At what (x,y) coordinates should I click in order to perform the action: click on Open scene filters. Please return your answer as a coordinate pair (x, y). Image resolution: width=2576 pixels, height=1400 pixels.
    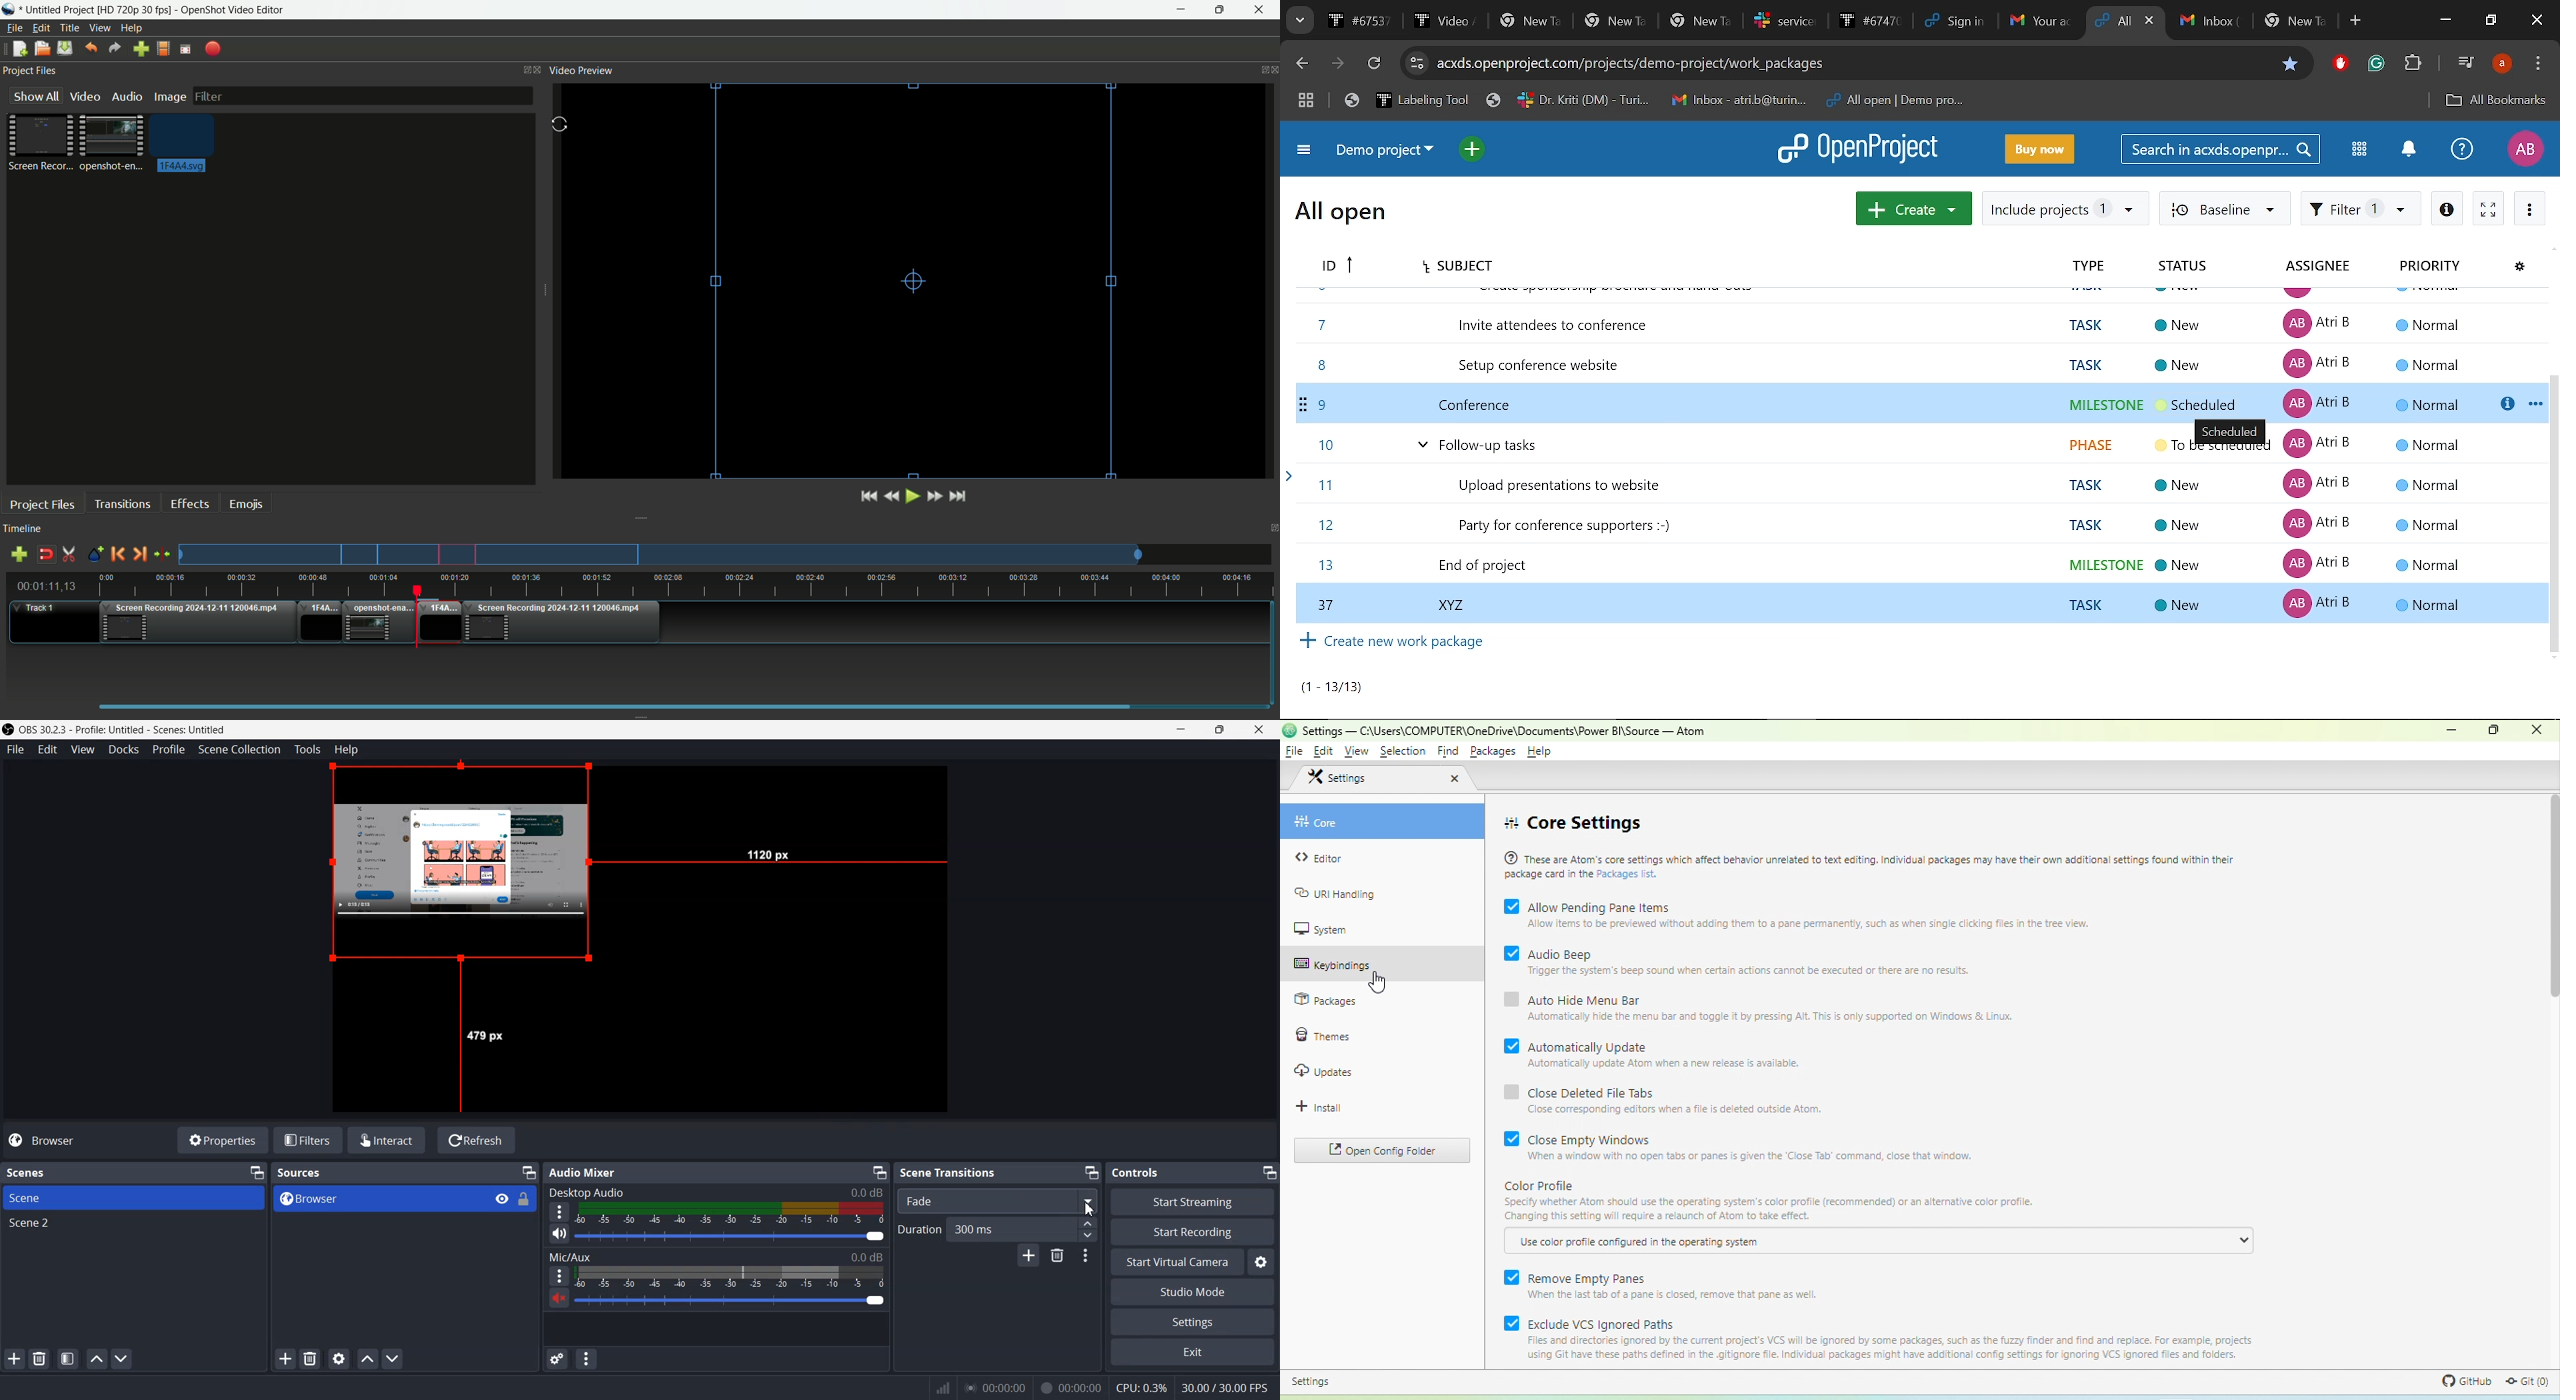
    Looking at the image, I should click on (68, 1358).